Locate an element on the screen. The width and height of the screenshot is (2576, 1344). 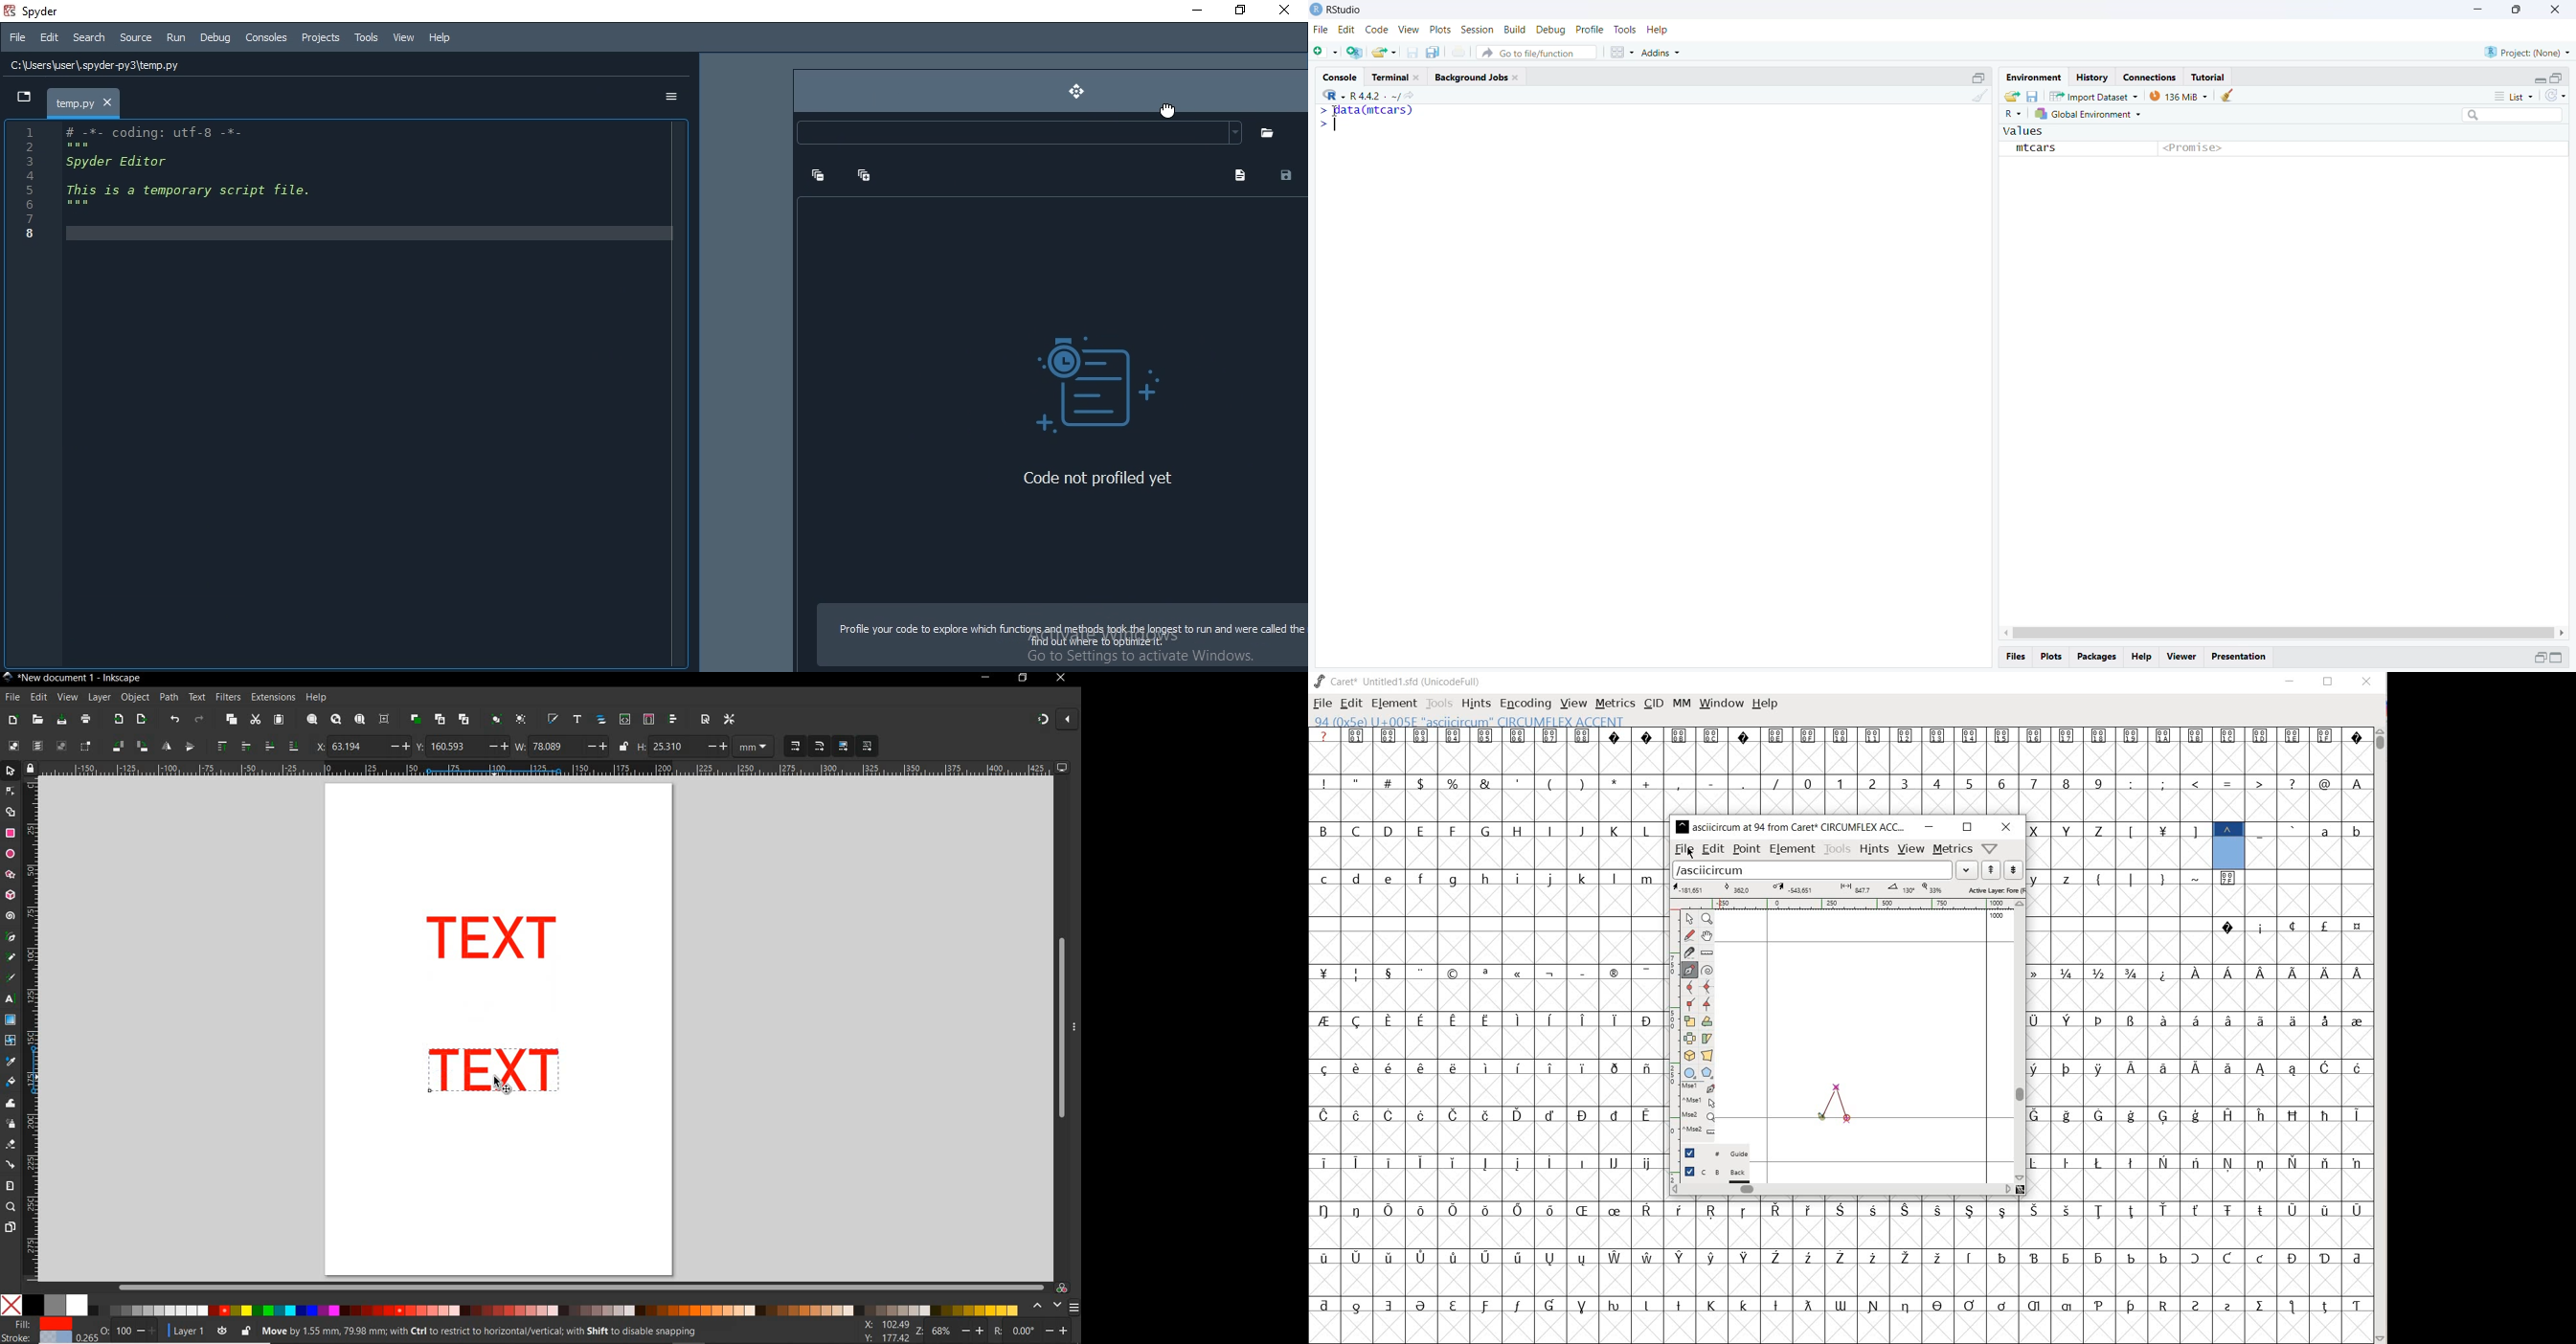
raise selection is located at coordinates (231, 747).